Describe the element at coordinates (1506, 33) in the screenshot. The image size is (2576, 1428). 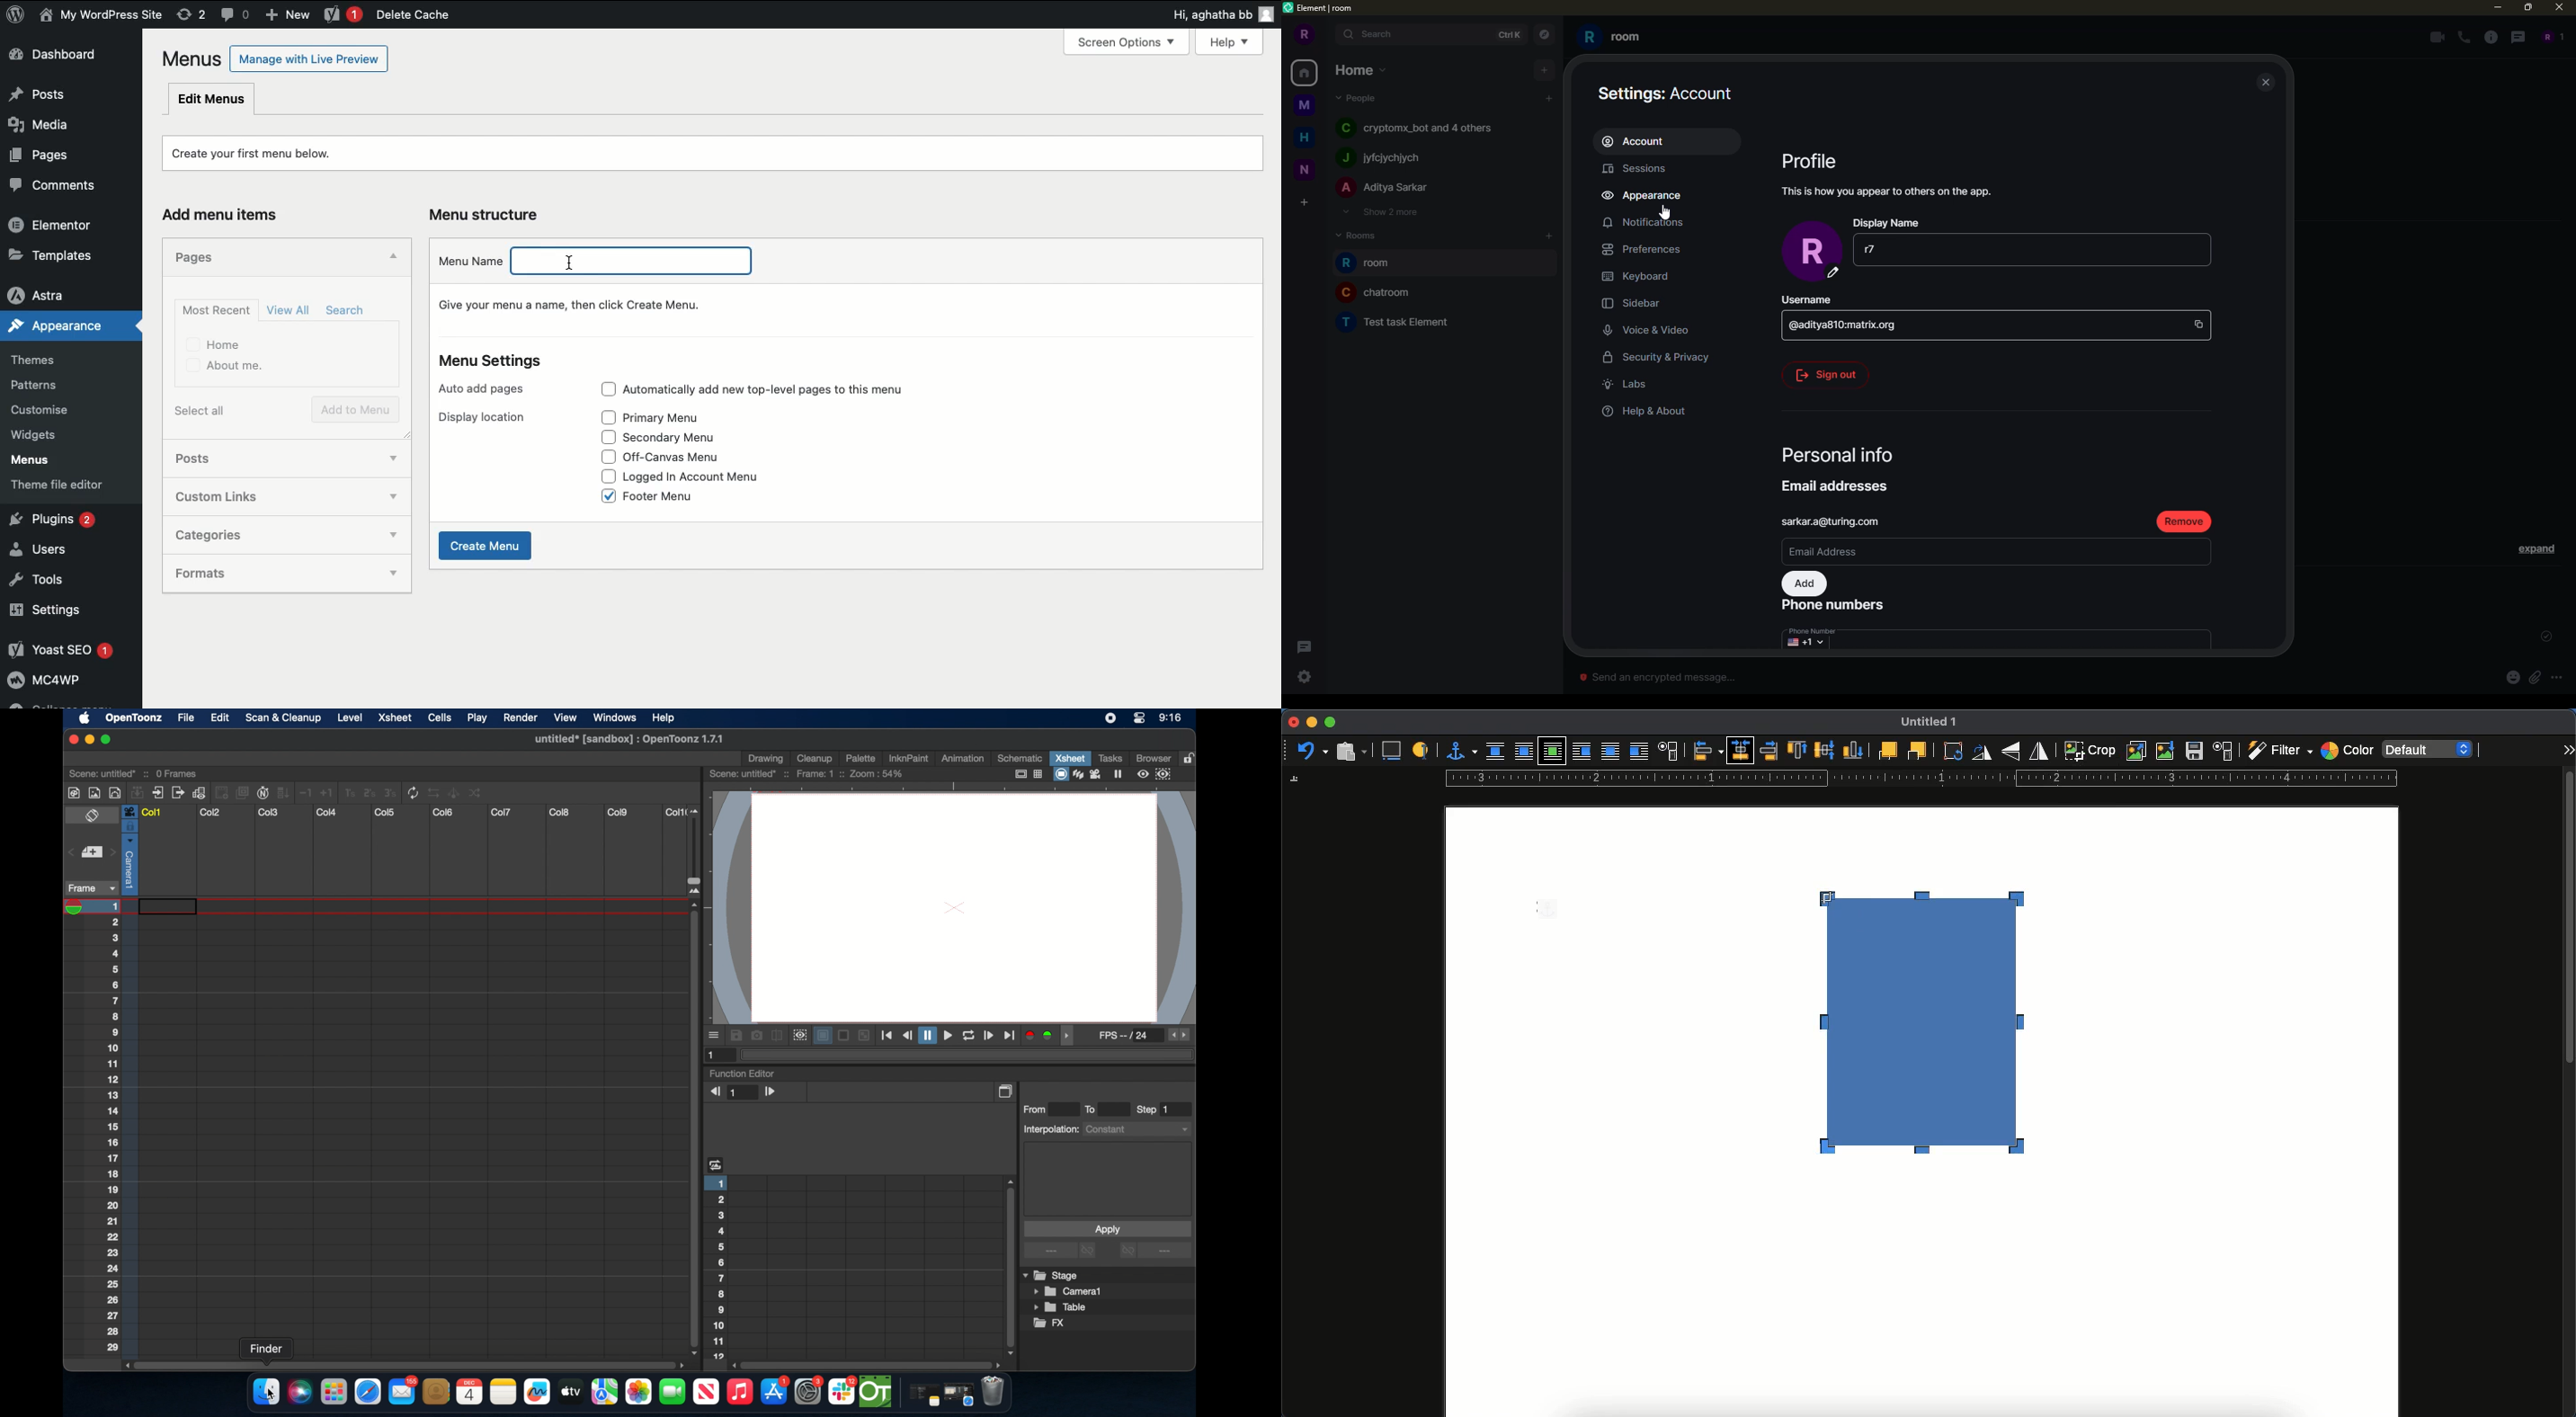
I see `ctrlK` at that location.